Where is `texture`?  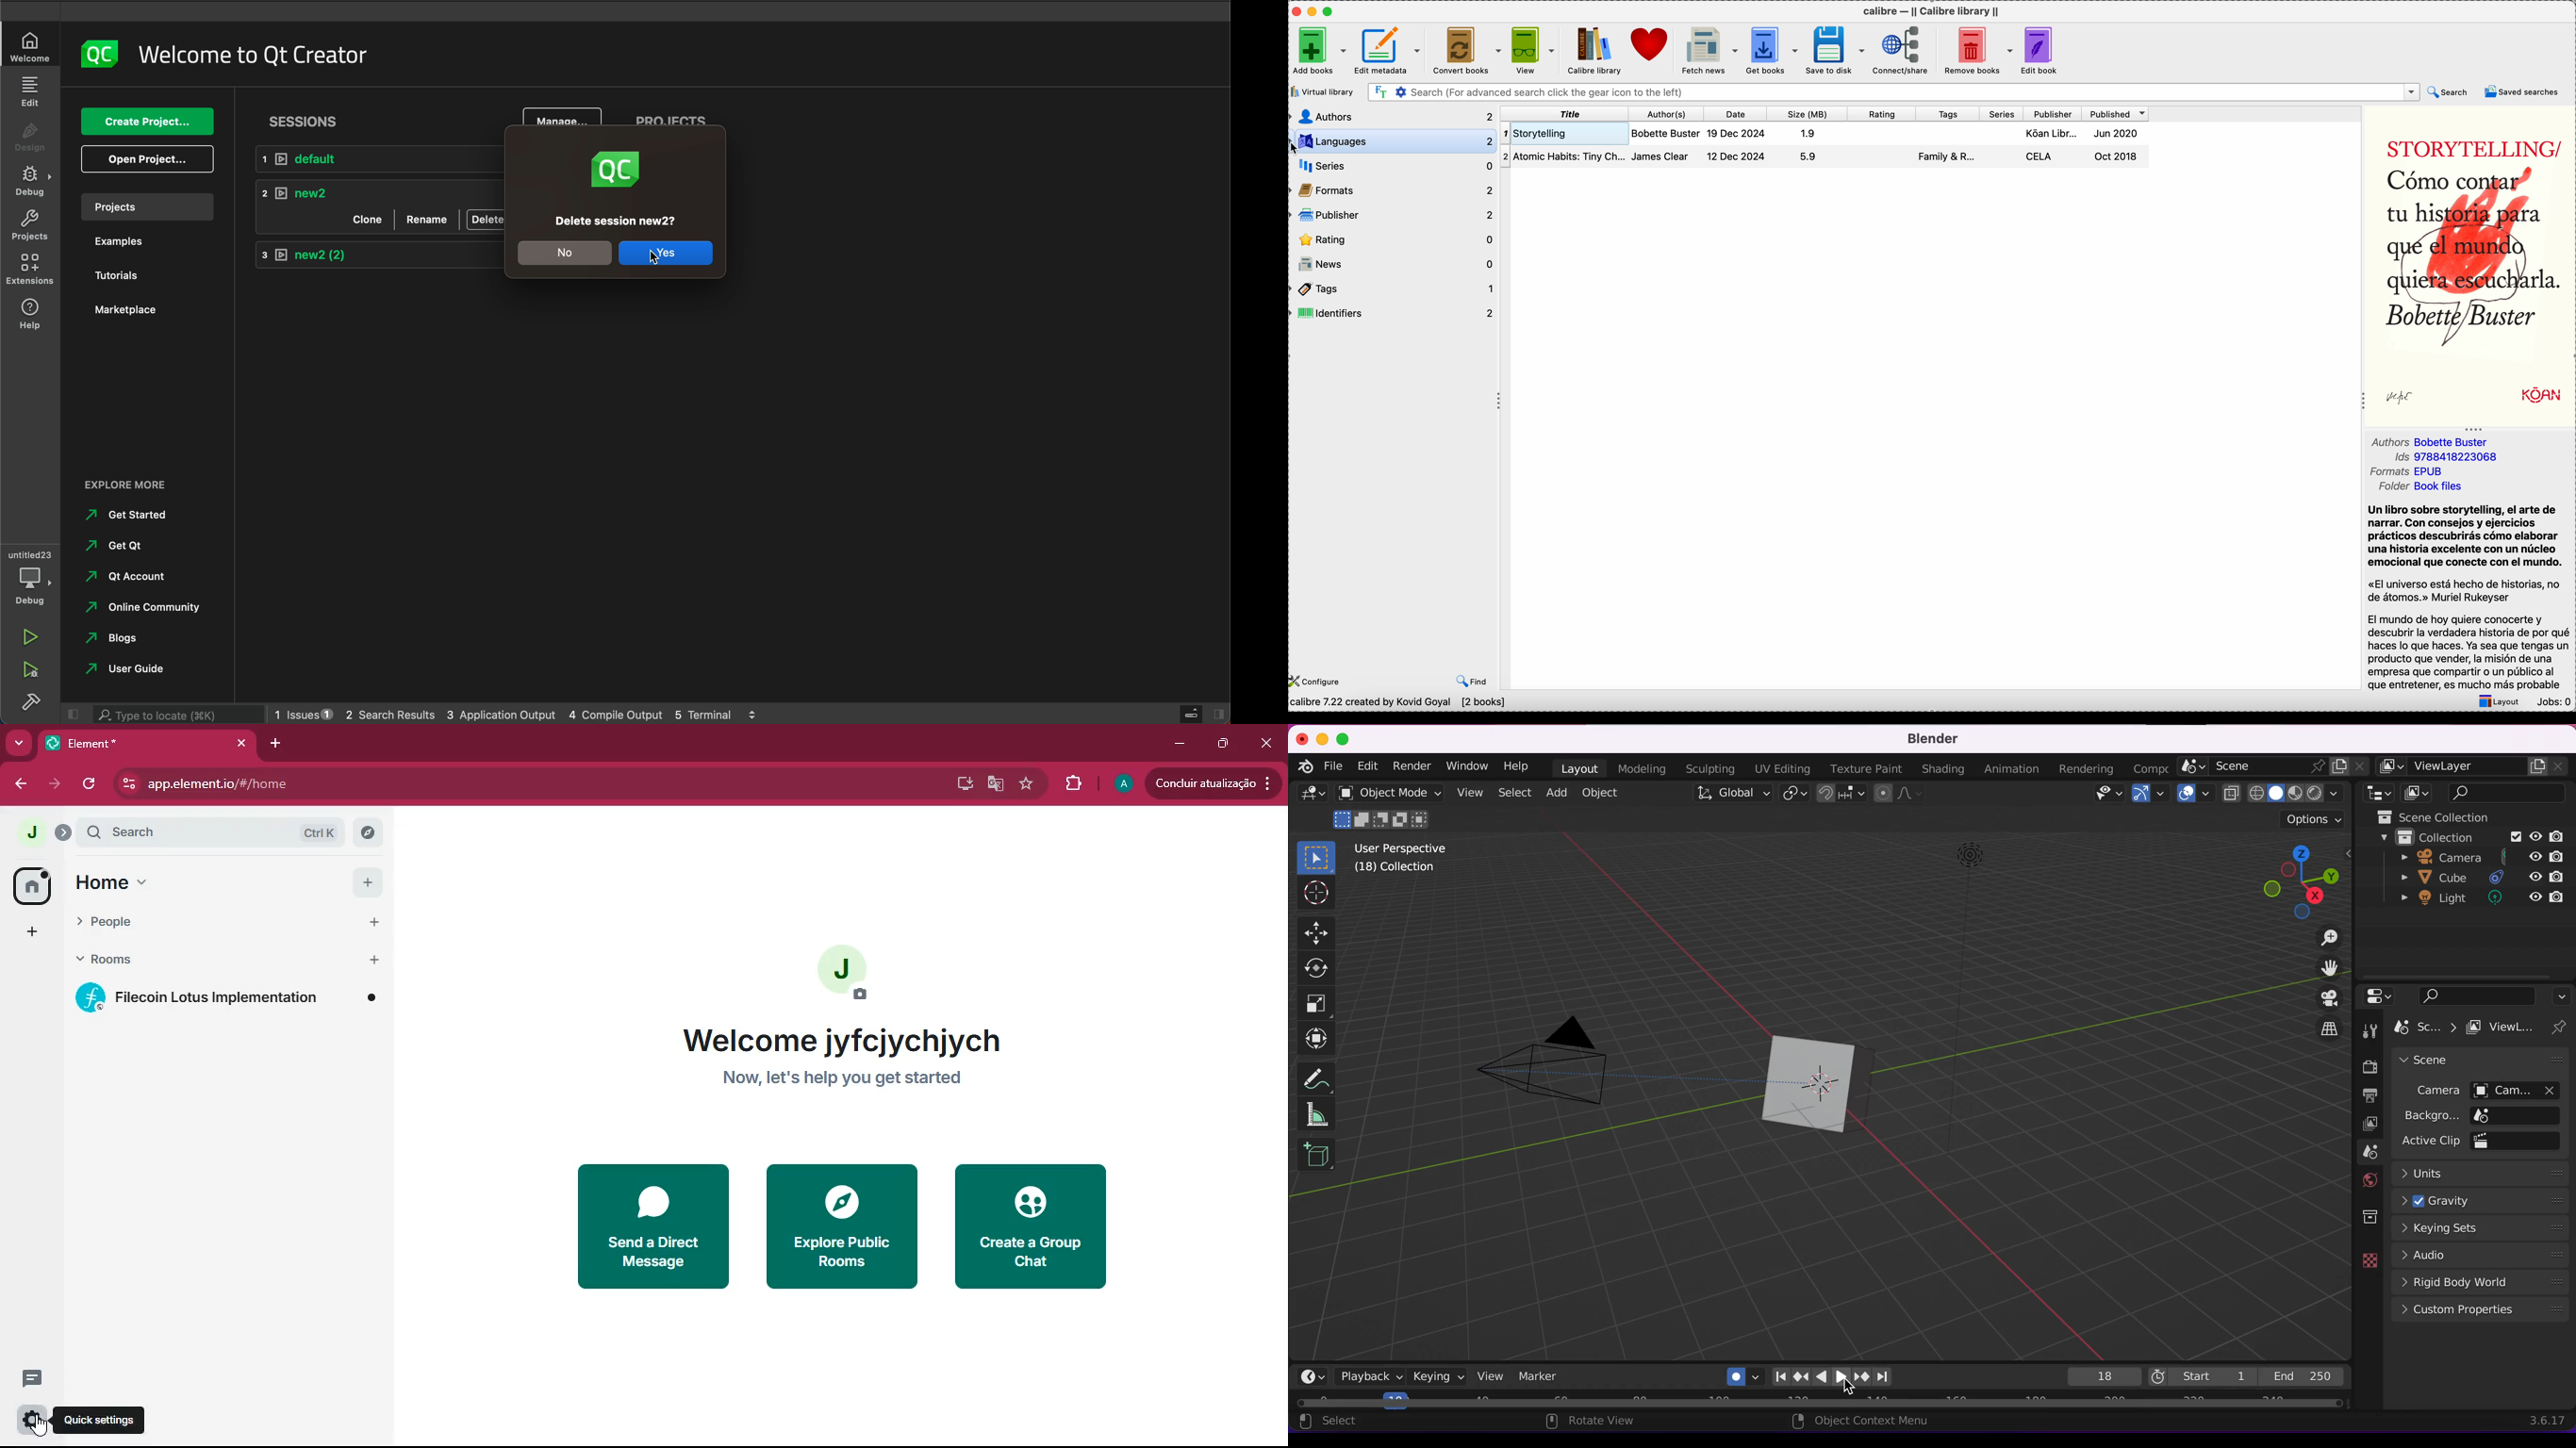 texture is located at coordinates (2369, 1261).